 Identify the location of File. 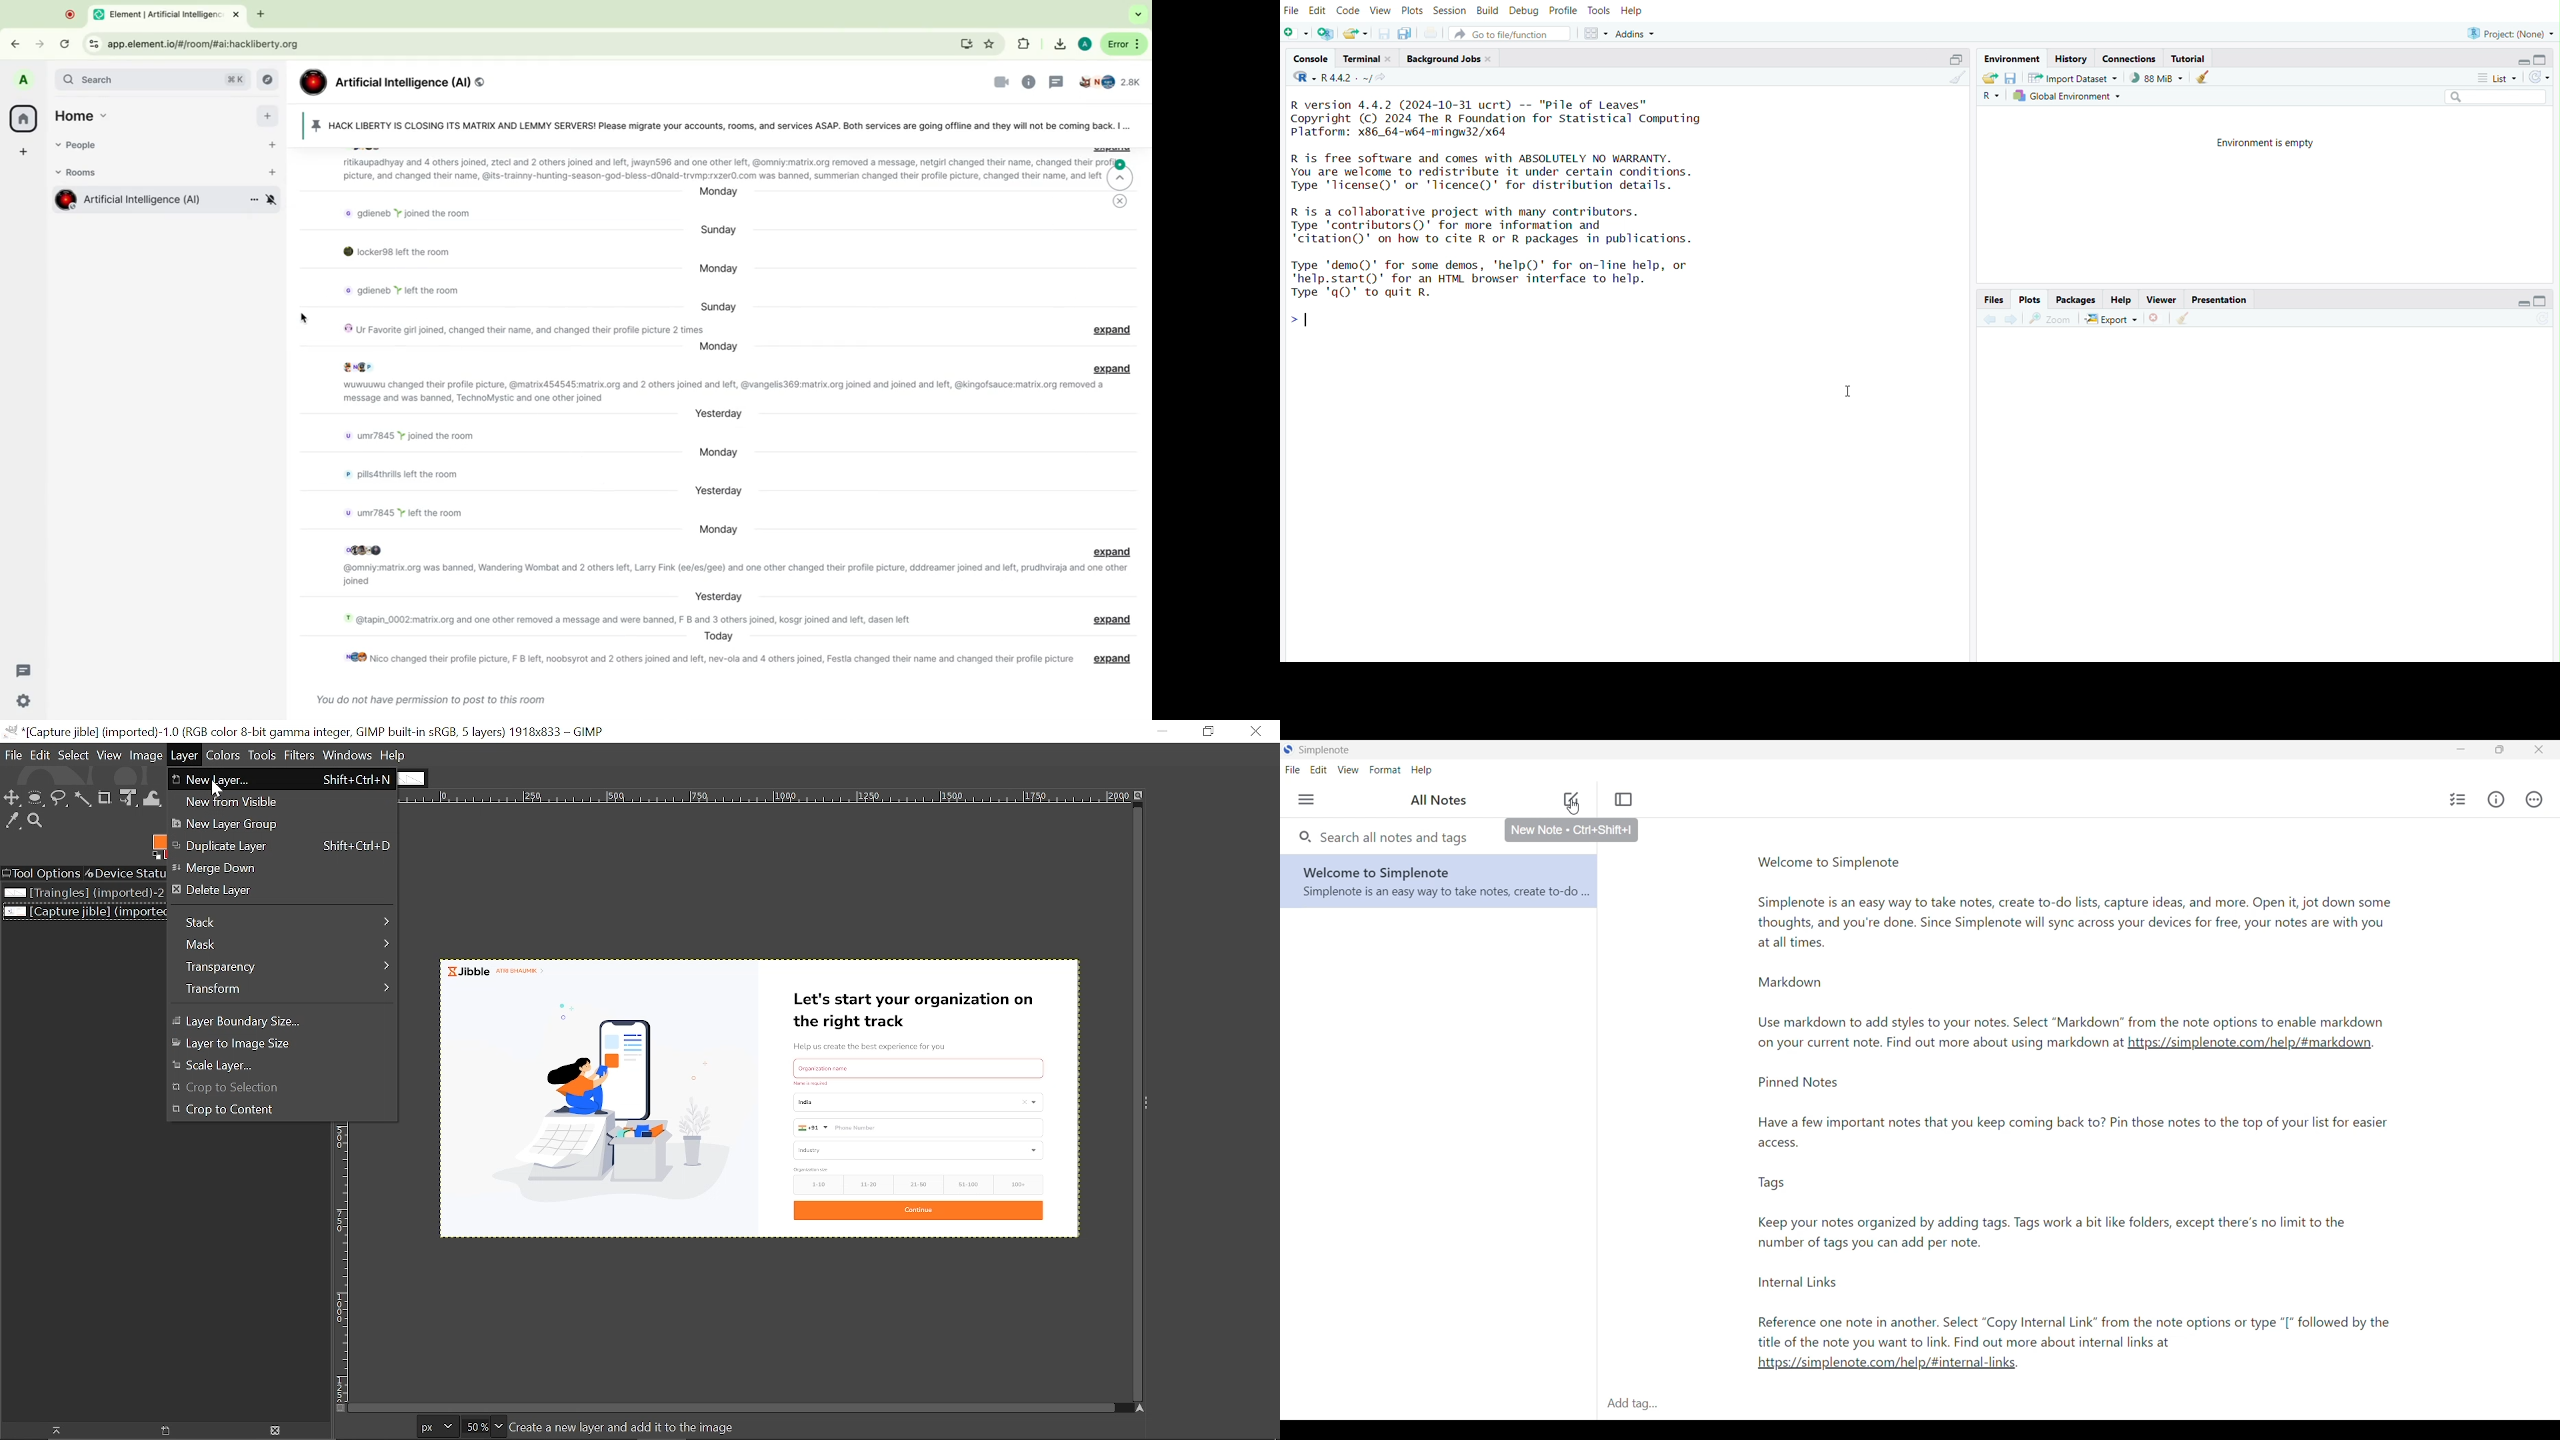
(1293, 770).